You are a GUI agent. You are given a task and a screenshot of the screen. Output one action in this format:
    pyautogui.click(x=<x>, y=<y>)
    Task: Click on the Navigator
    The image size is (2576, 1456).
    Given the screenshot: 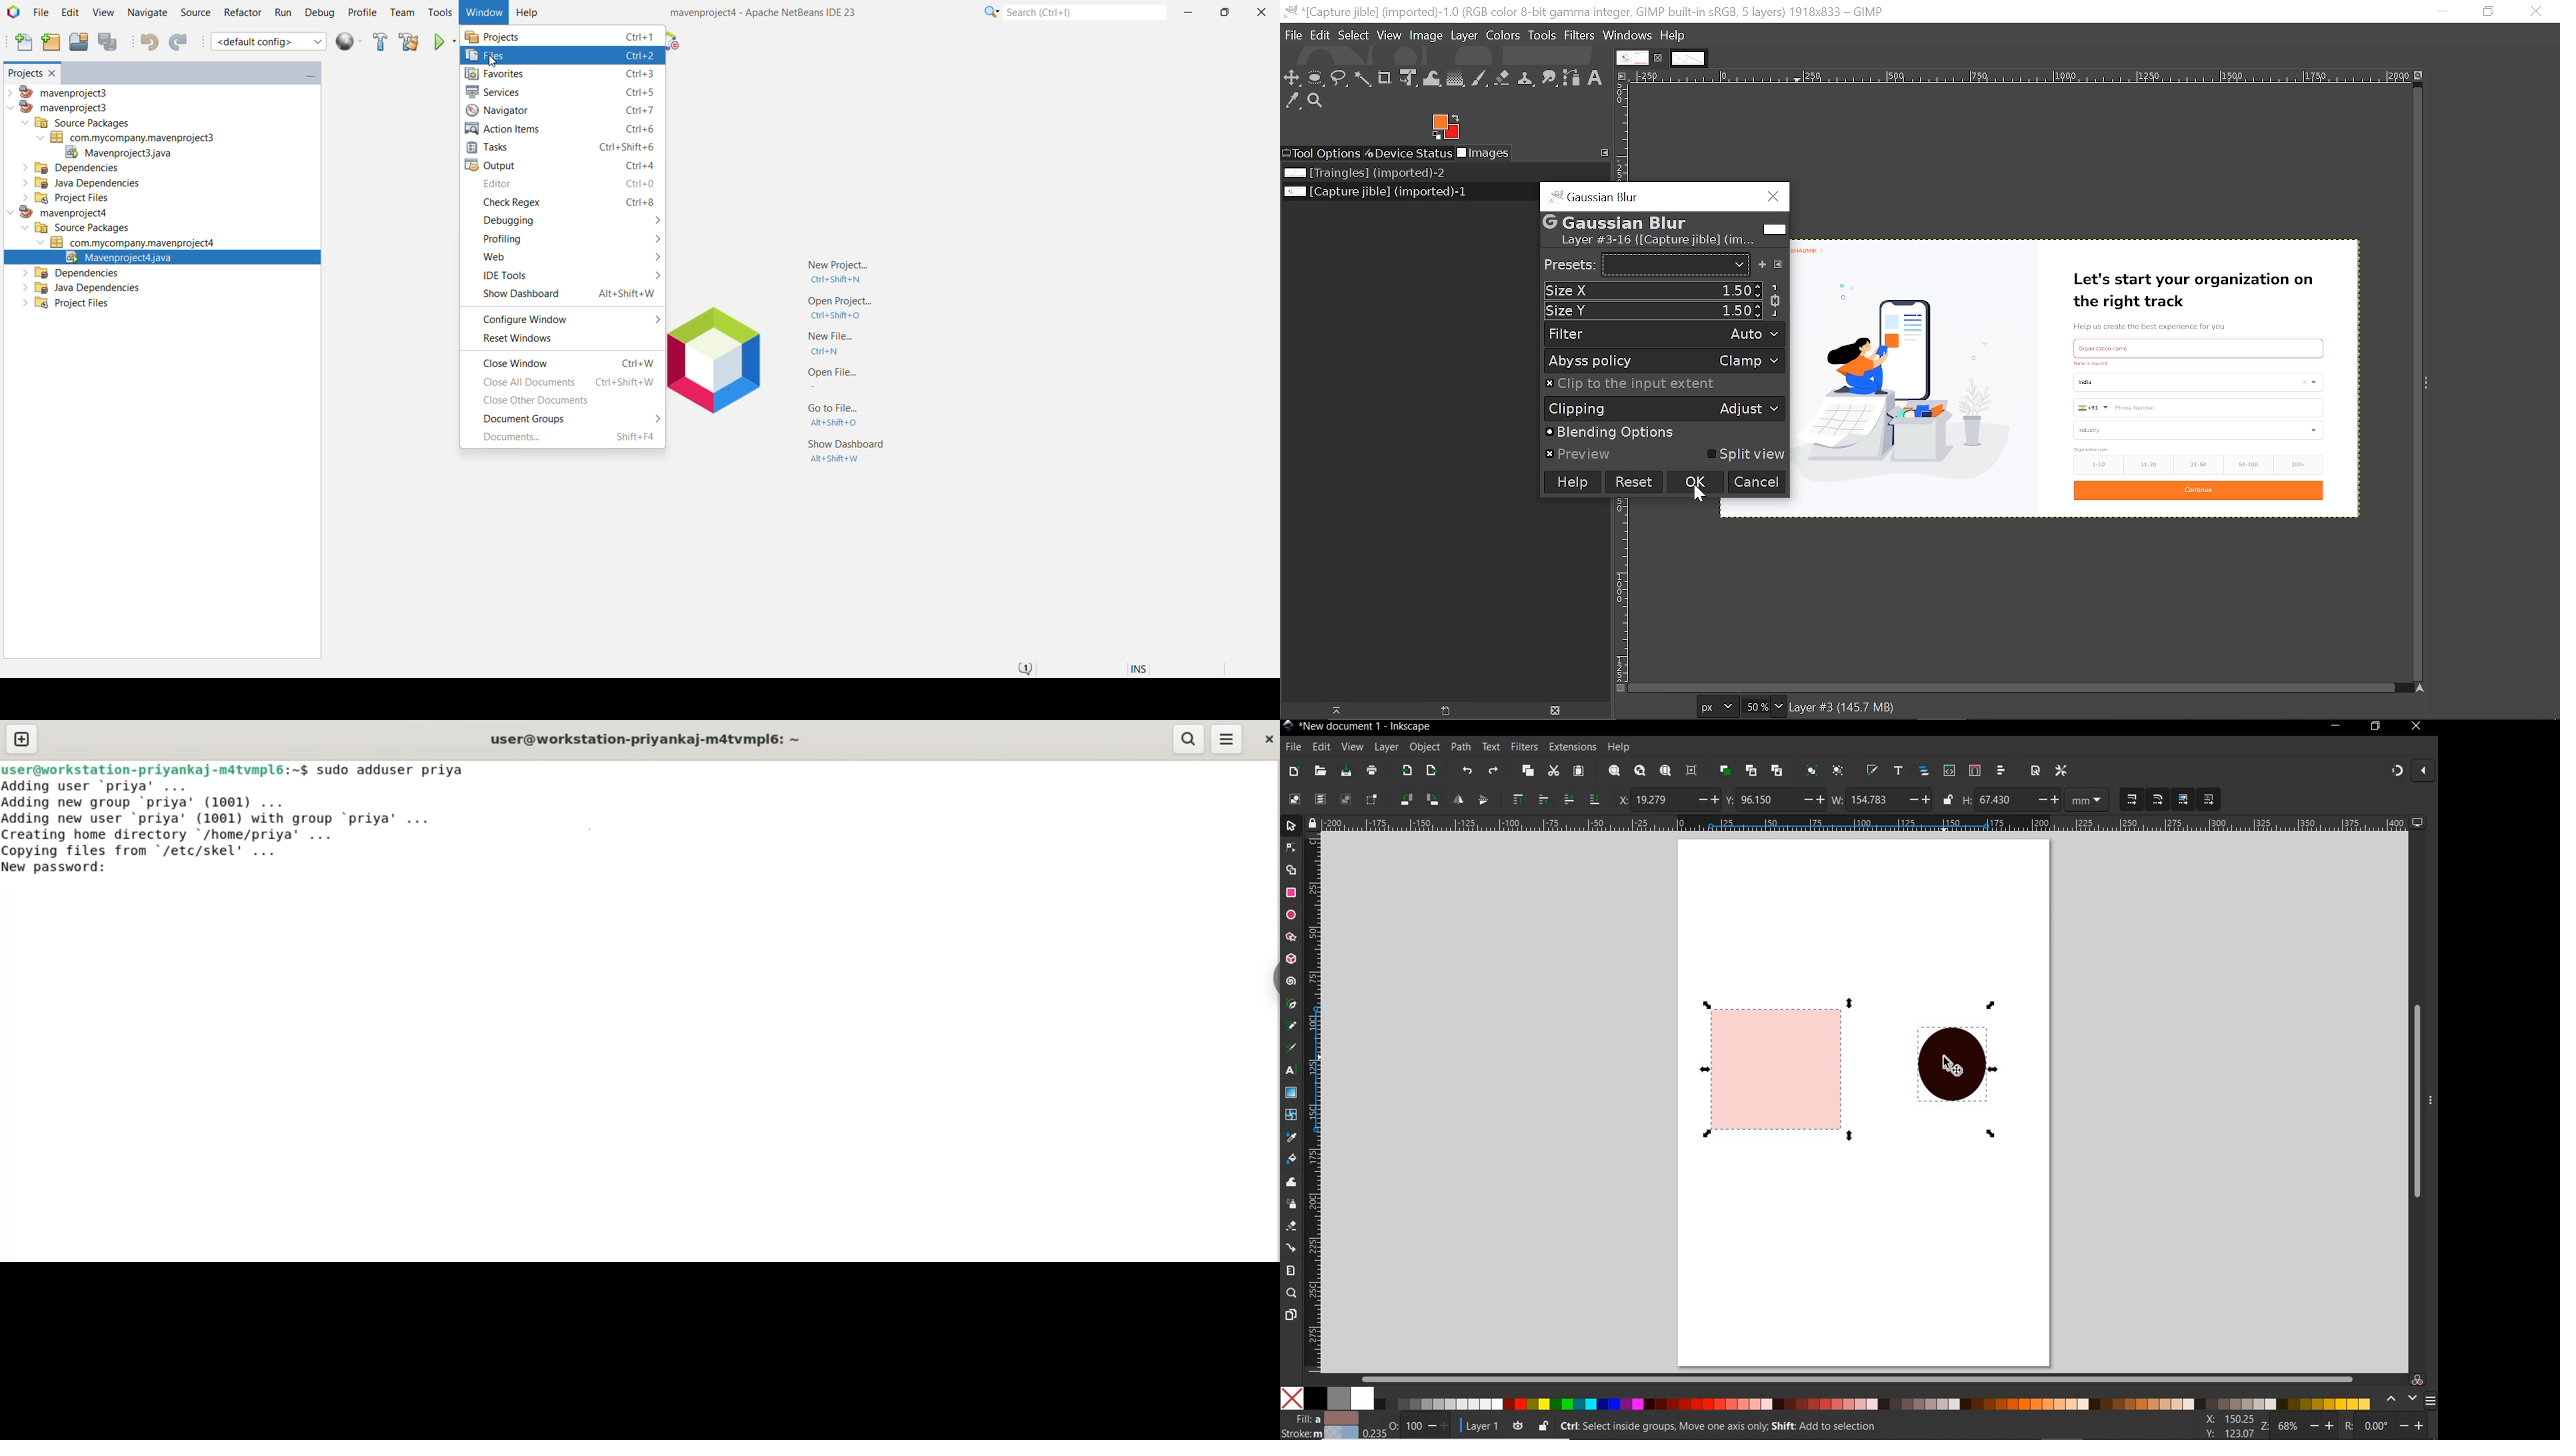 What is the action you would take?
    pyautogui.click(x=564, y=110)
    